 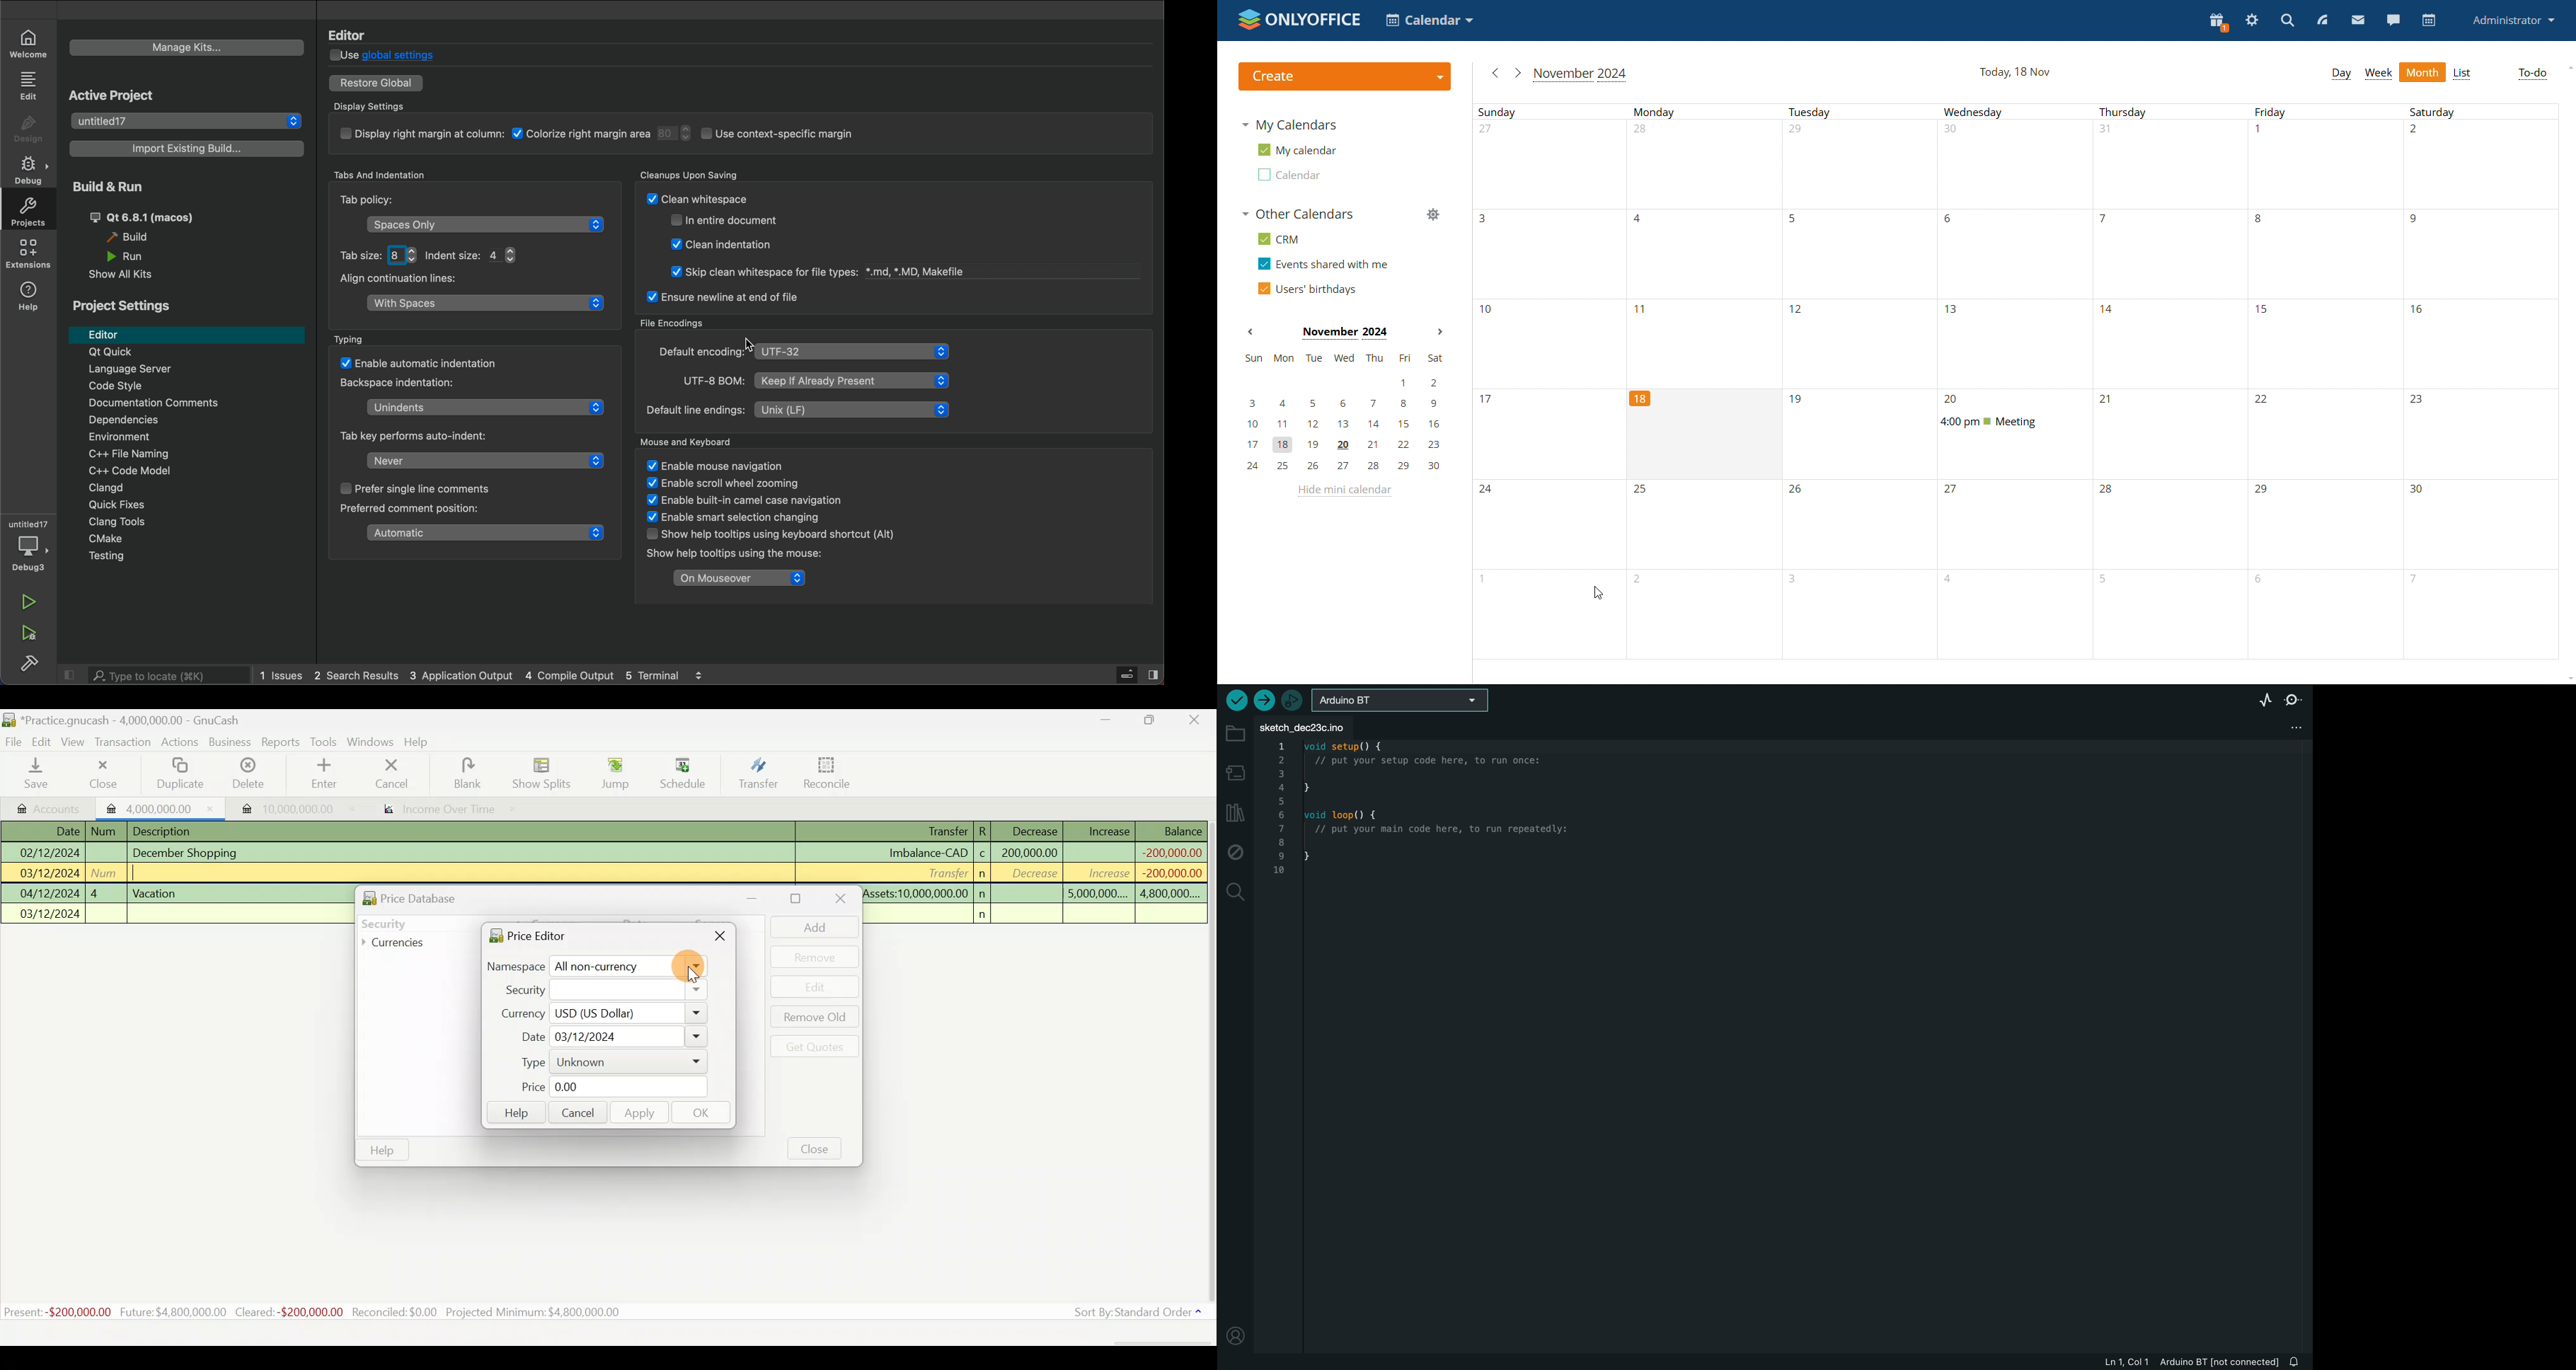 I want to click on previous month, so click(x=1495, y=73).